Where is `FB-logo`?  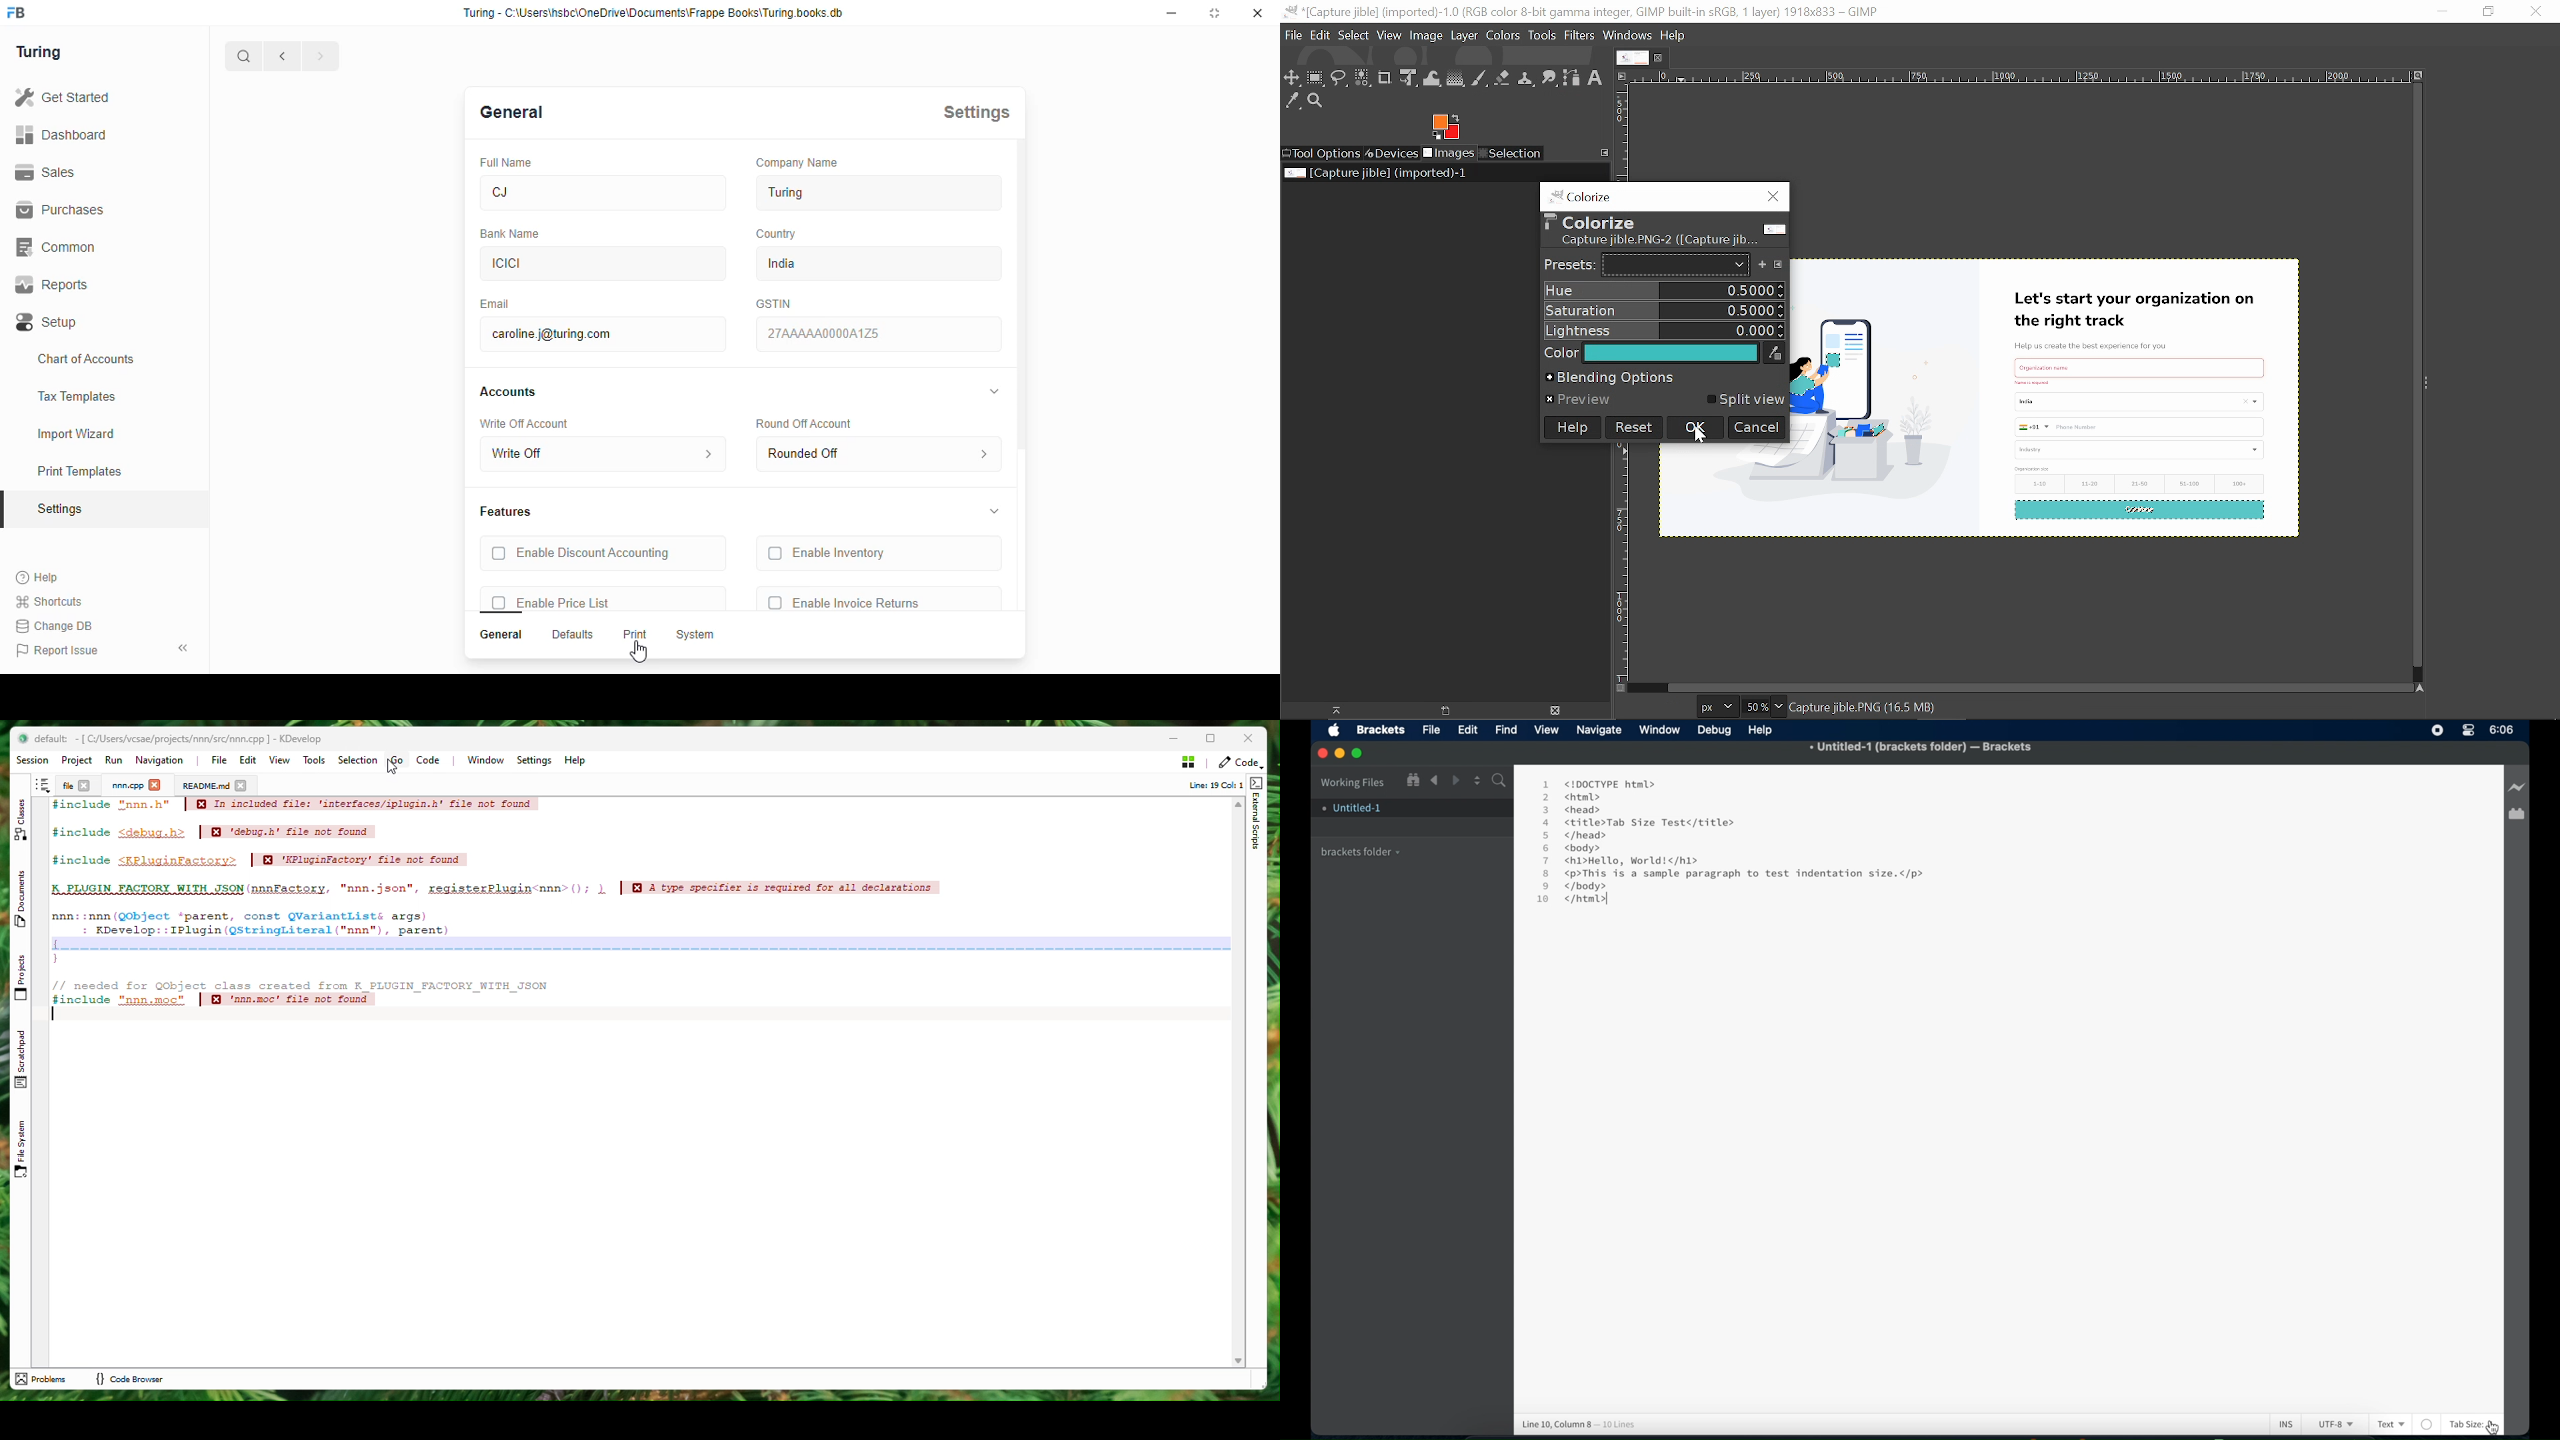 FB-logo is located at coordinates (16, 12).